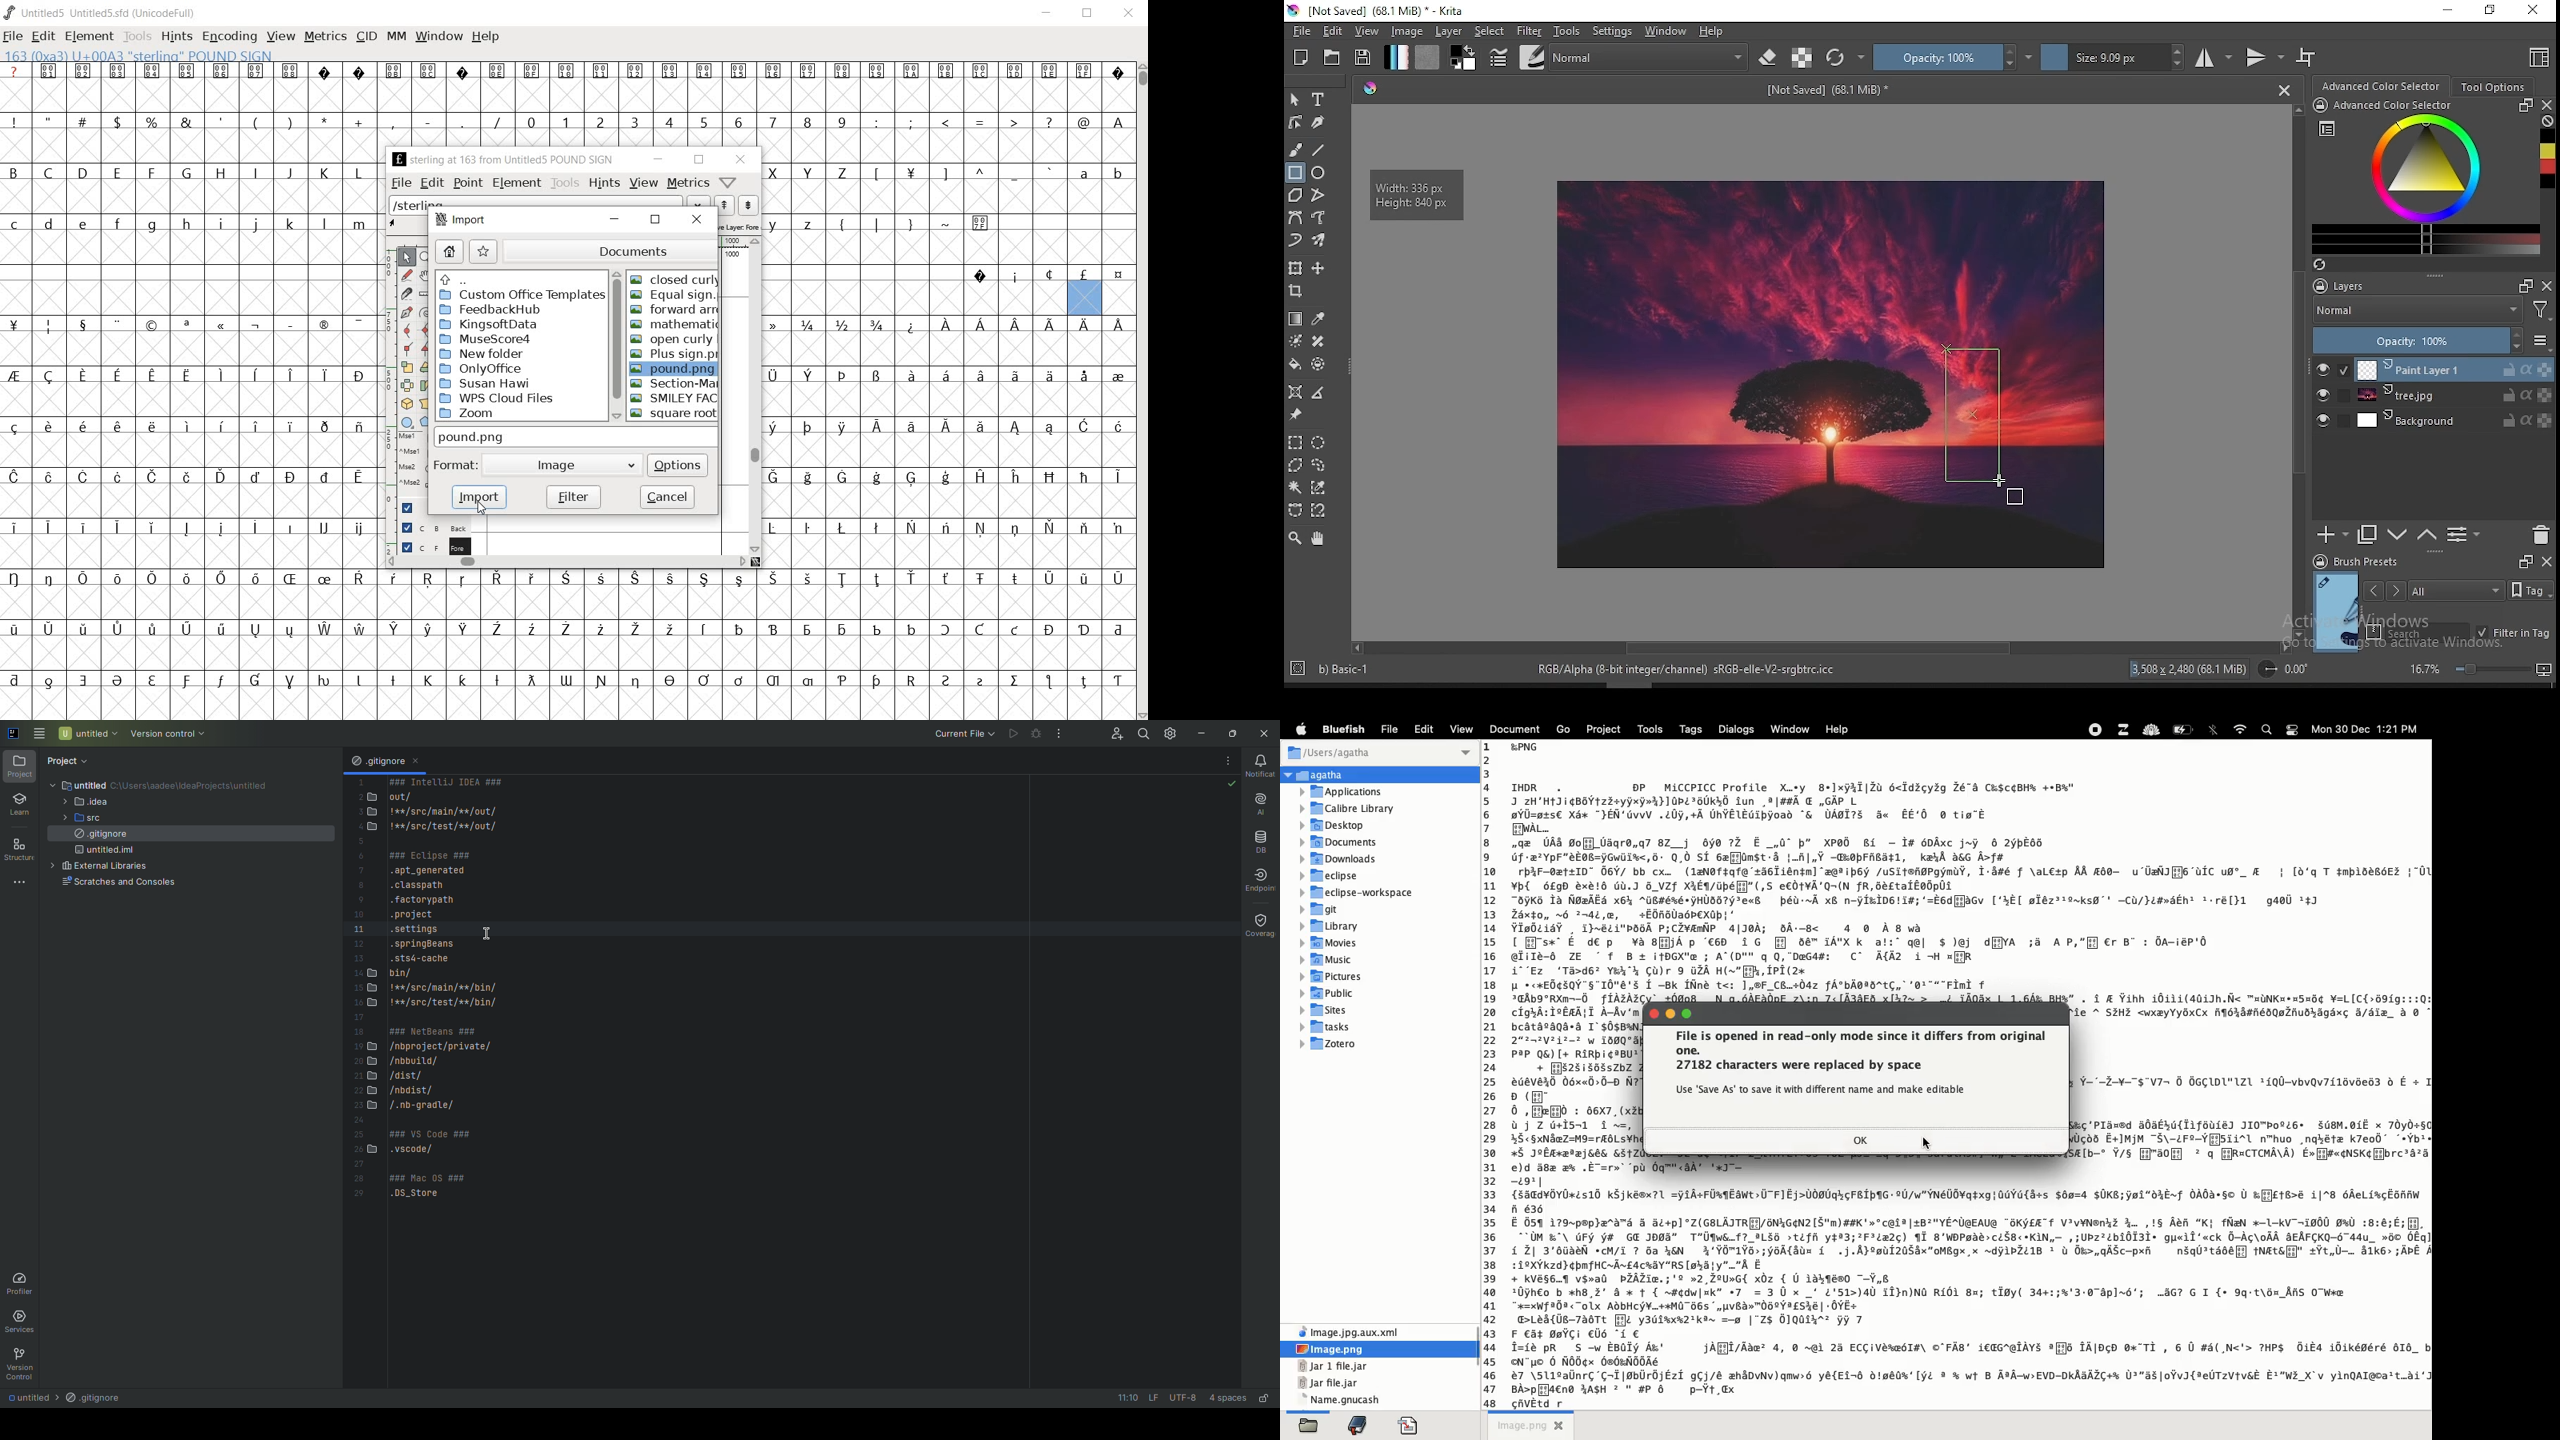 Image resolution: width=2576 pixels, height=1456 pixels. I want to click on Symbol, so click(117, 377).